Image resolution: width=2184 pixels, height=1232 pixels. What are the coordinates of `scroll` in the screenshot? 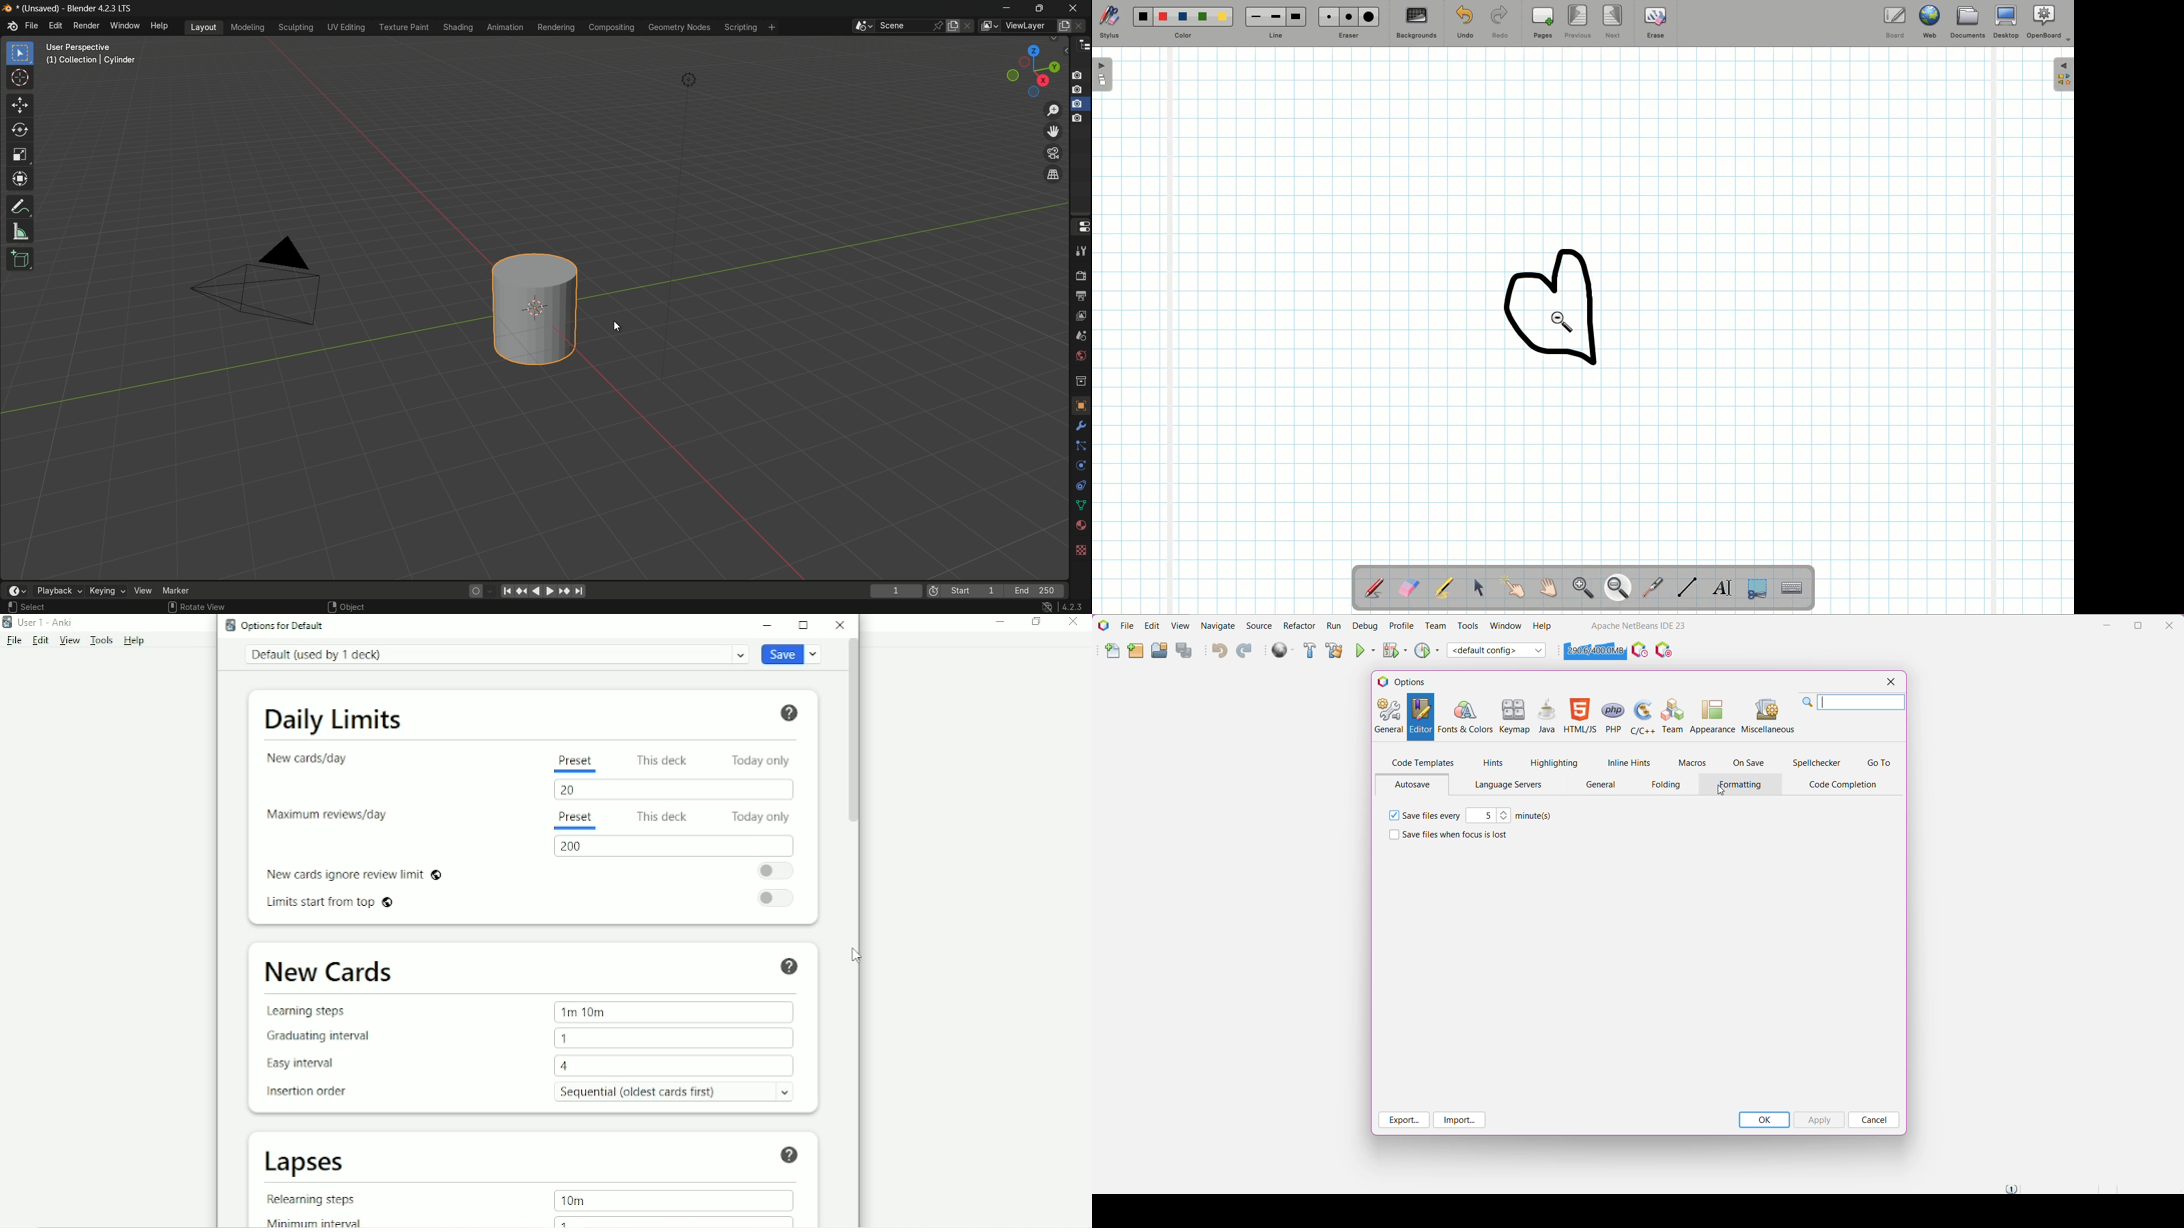 It's located at (172, 607).